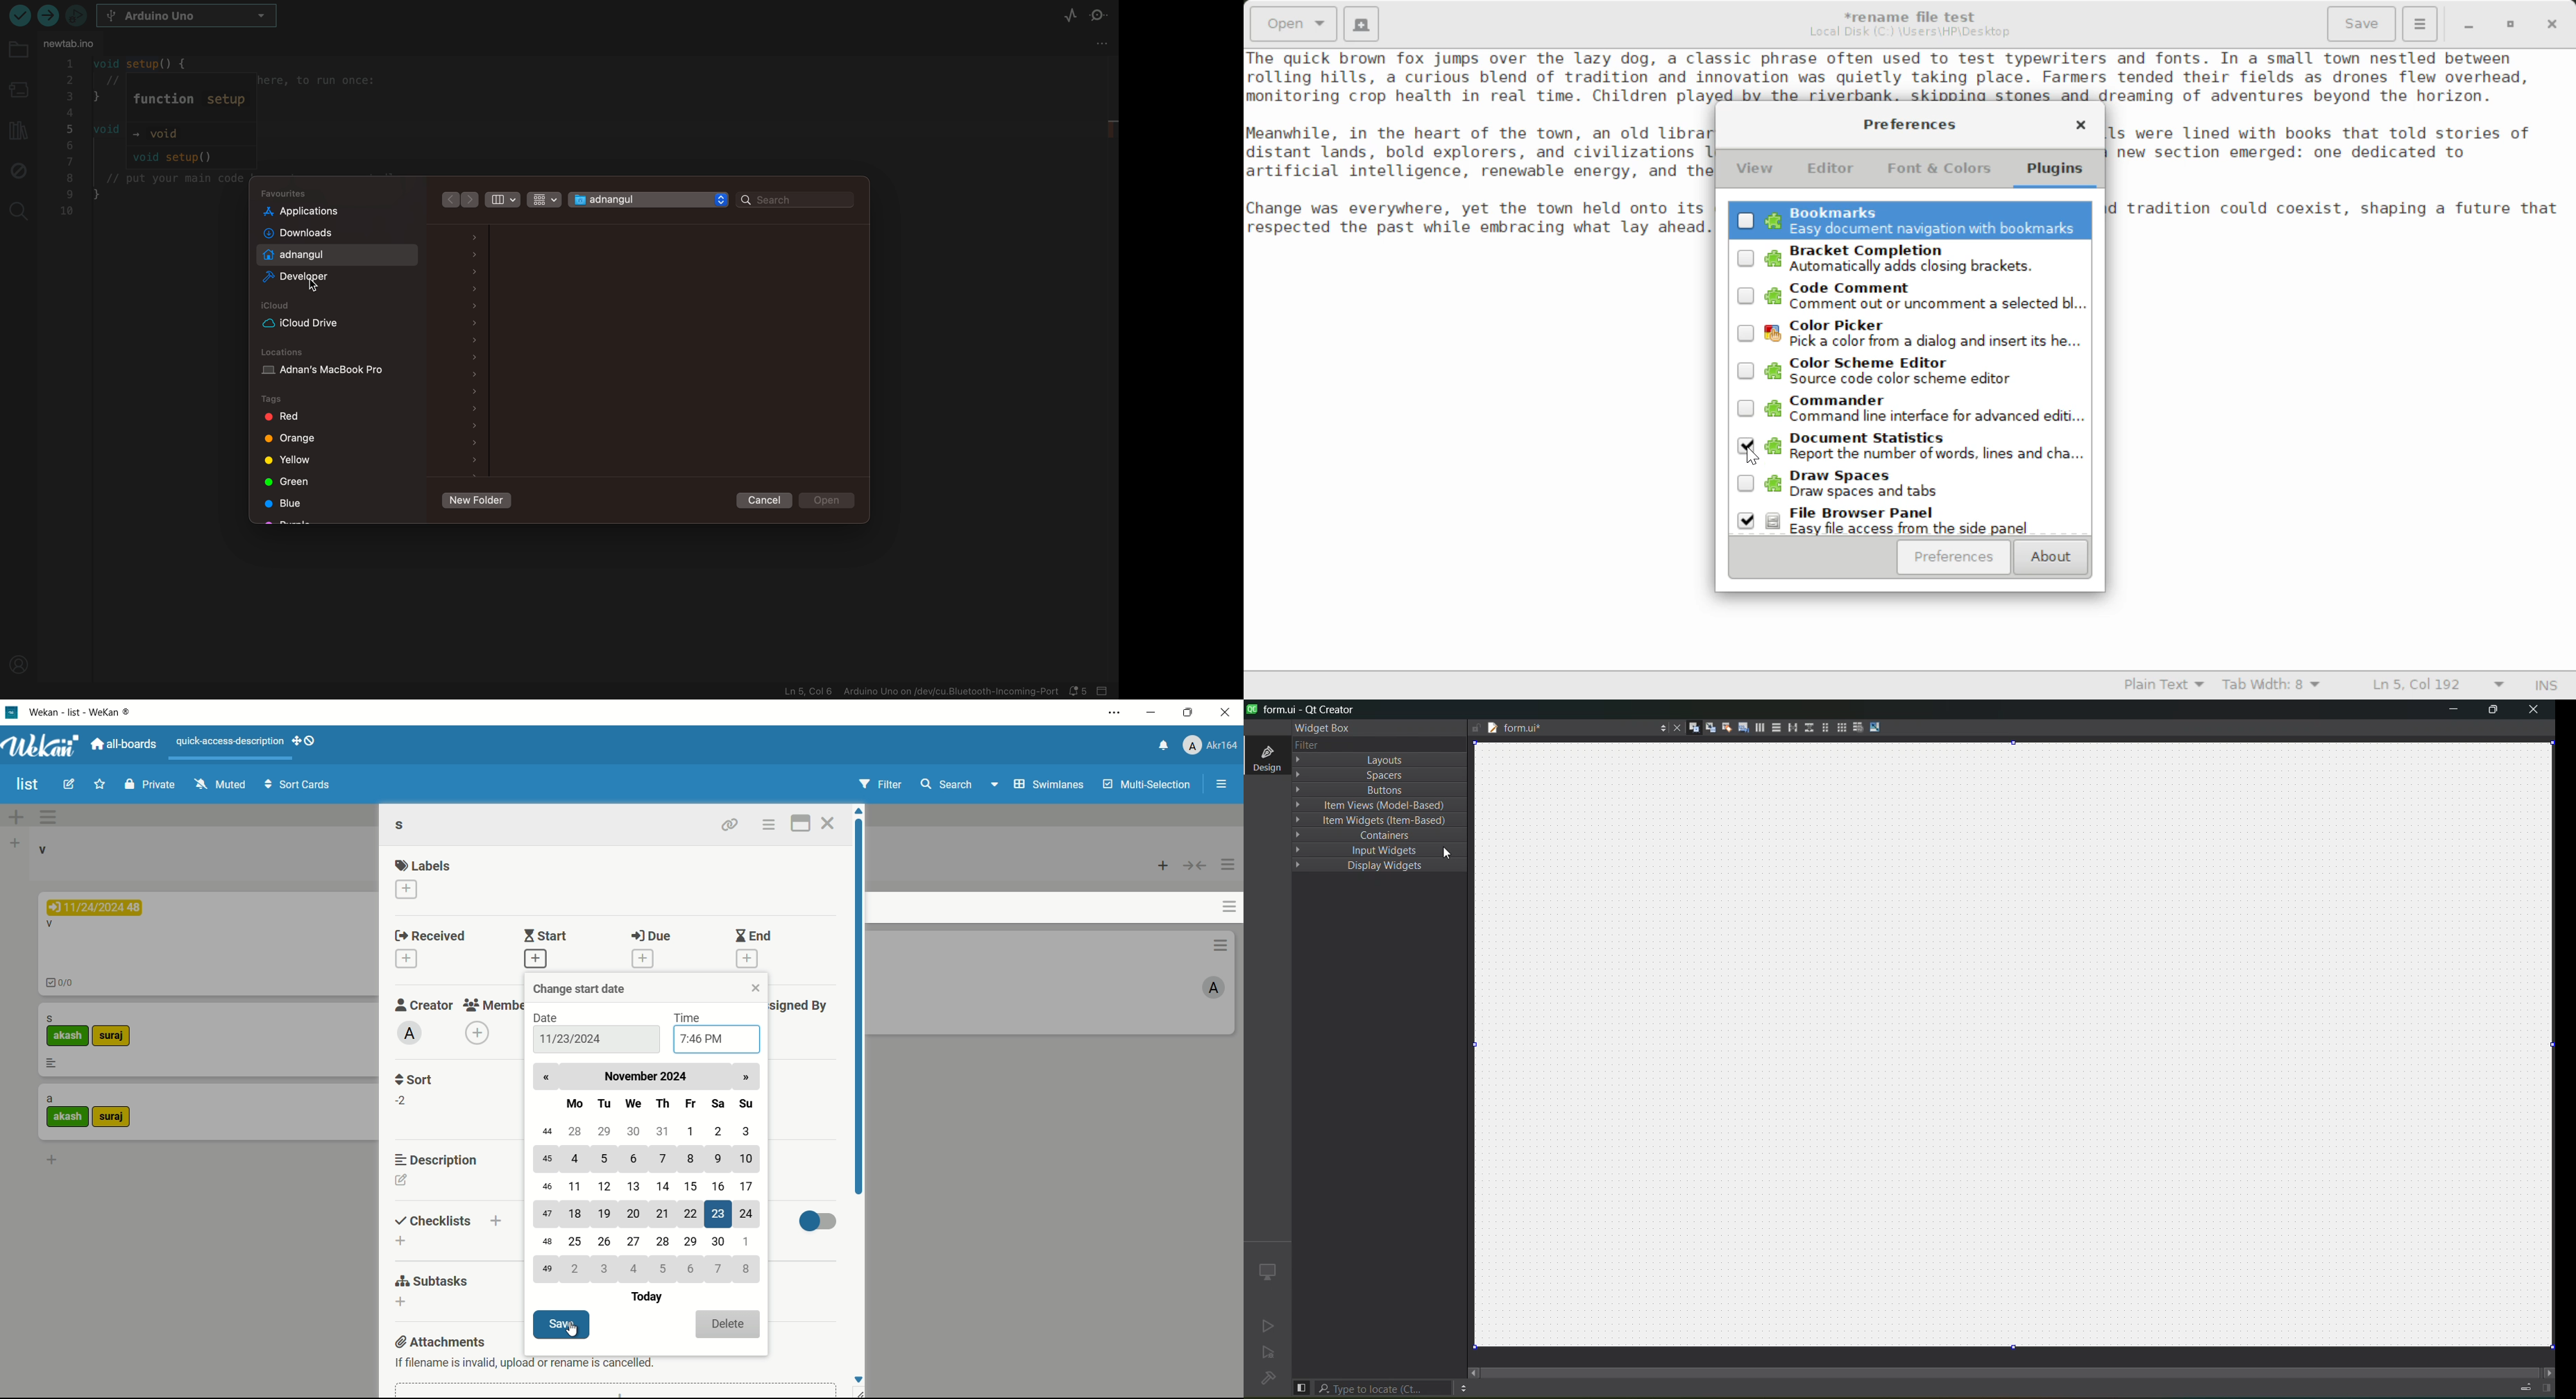  I want to click on checklist, so click(63, 984).